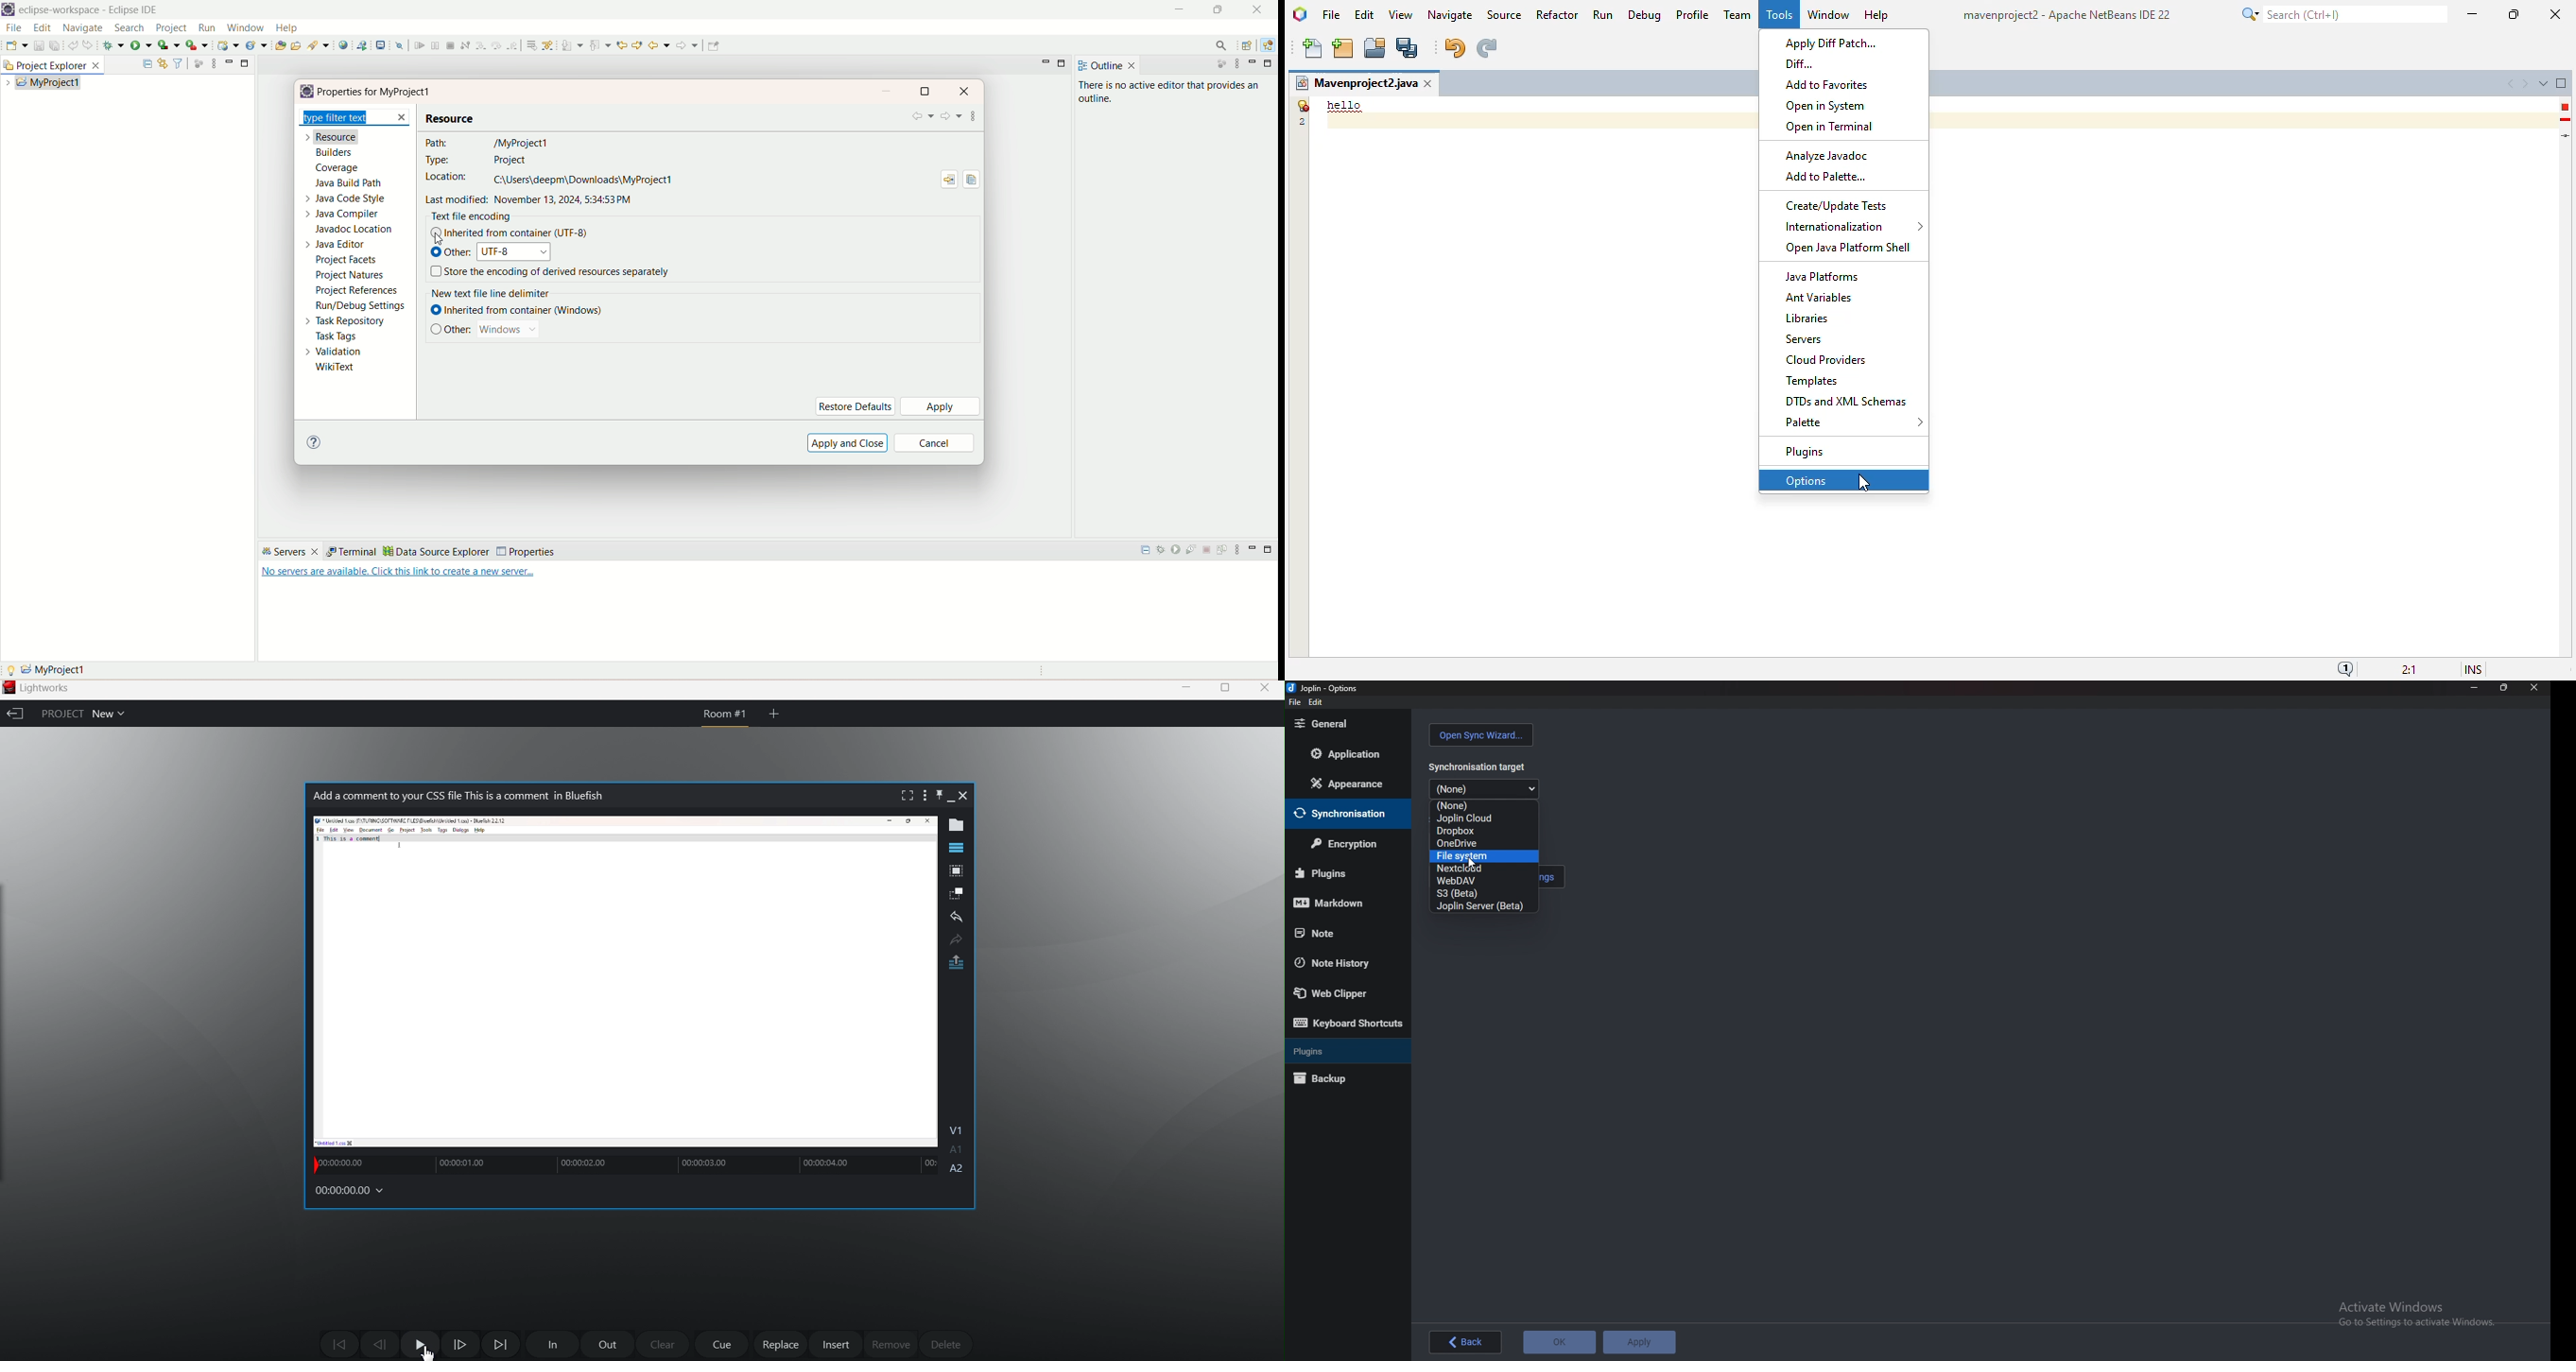  What do you see at coordinates (1485, 789) in the screenshot?
I see `Dropdown` at bounding box center [1485, 789].